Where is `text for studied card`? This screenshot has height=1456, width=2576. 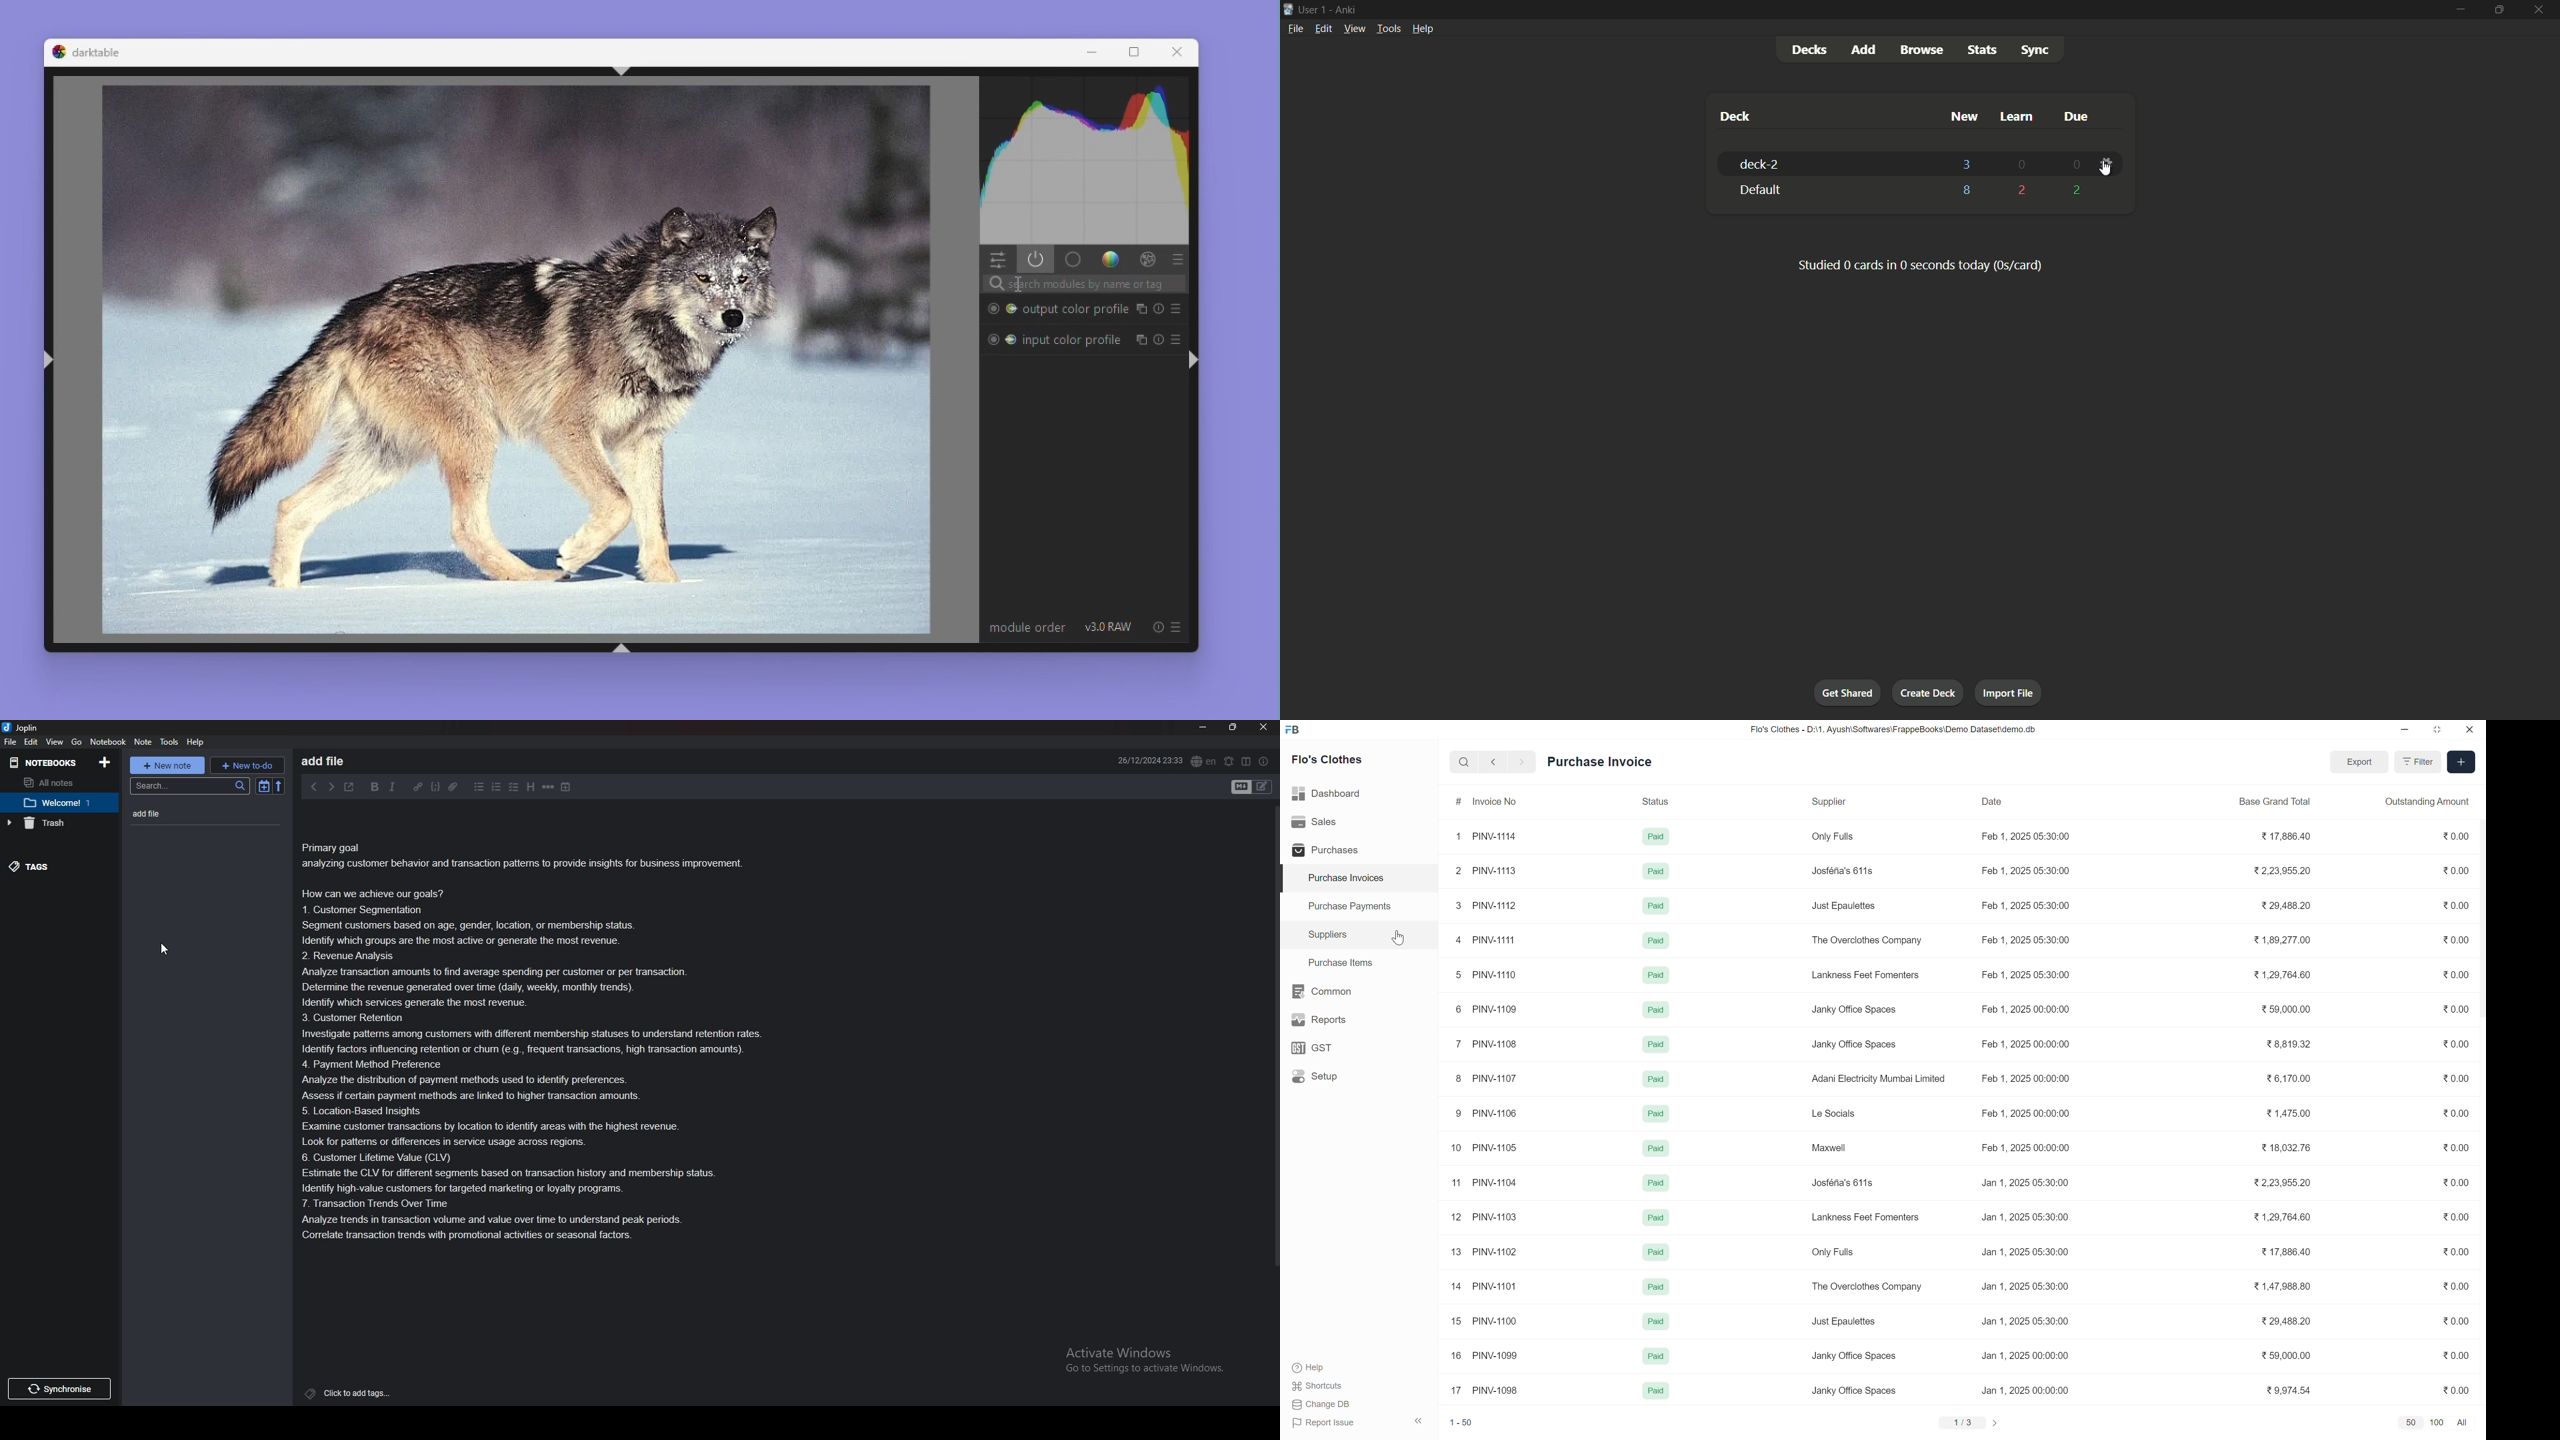 text for studied card is located at coordinates (1919, 264).